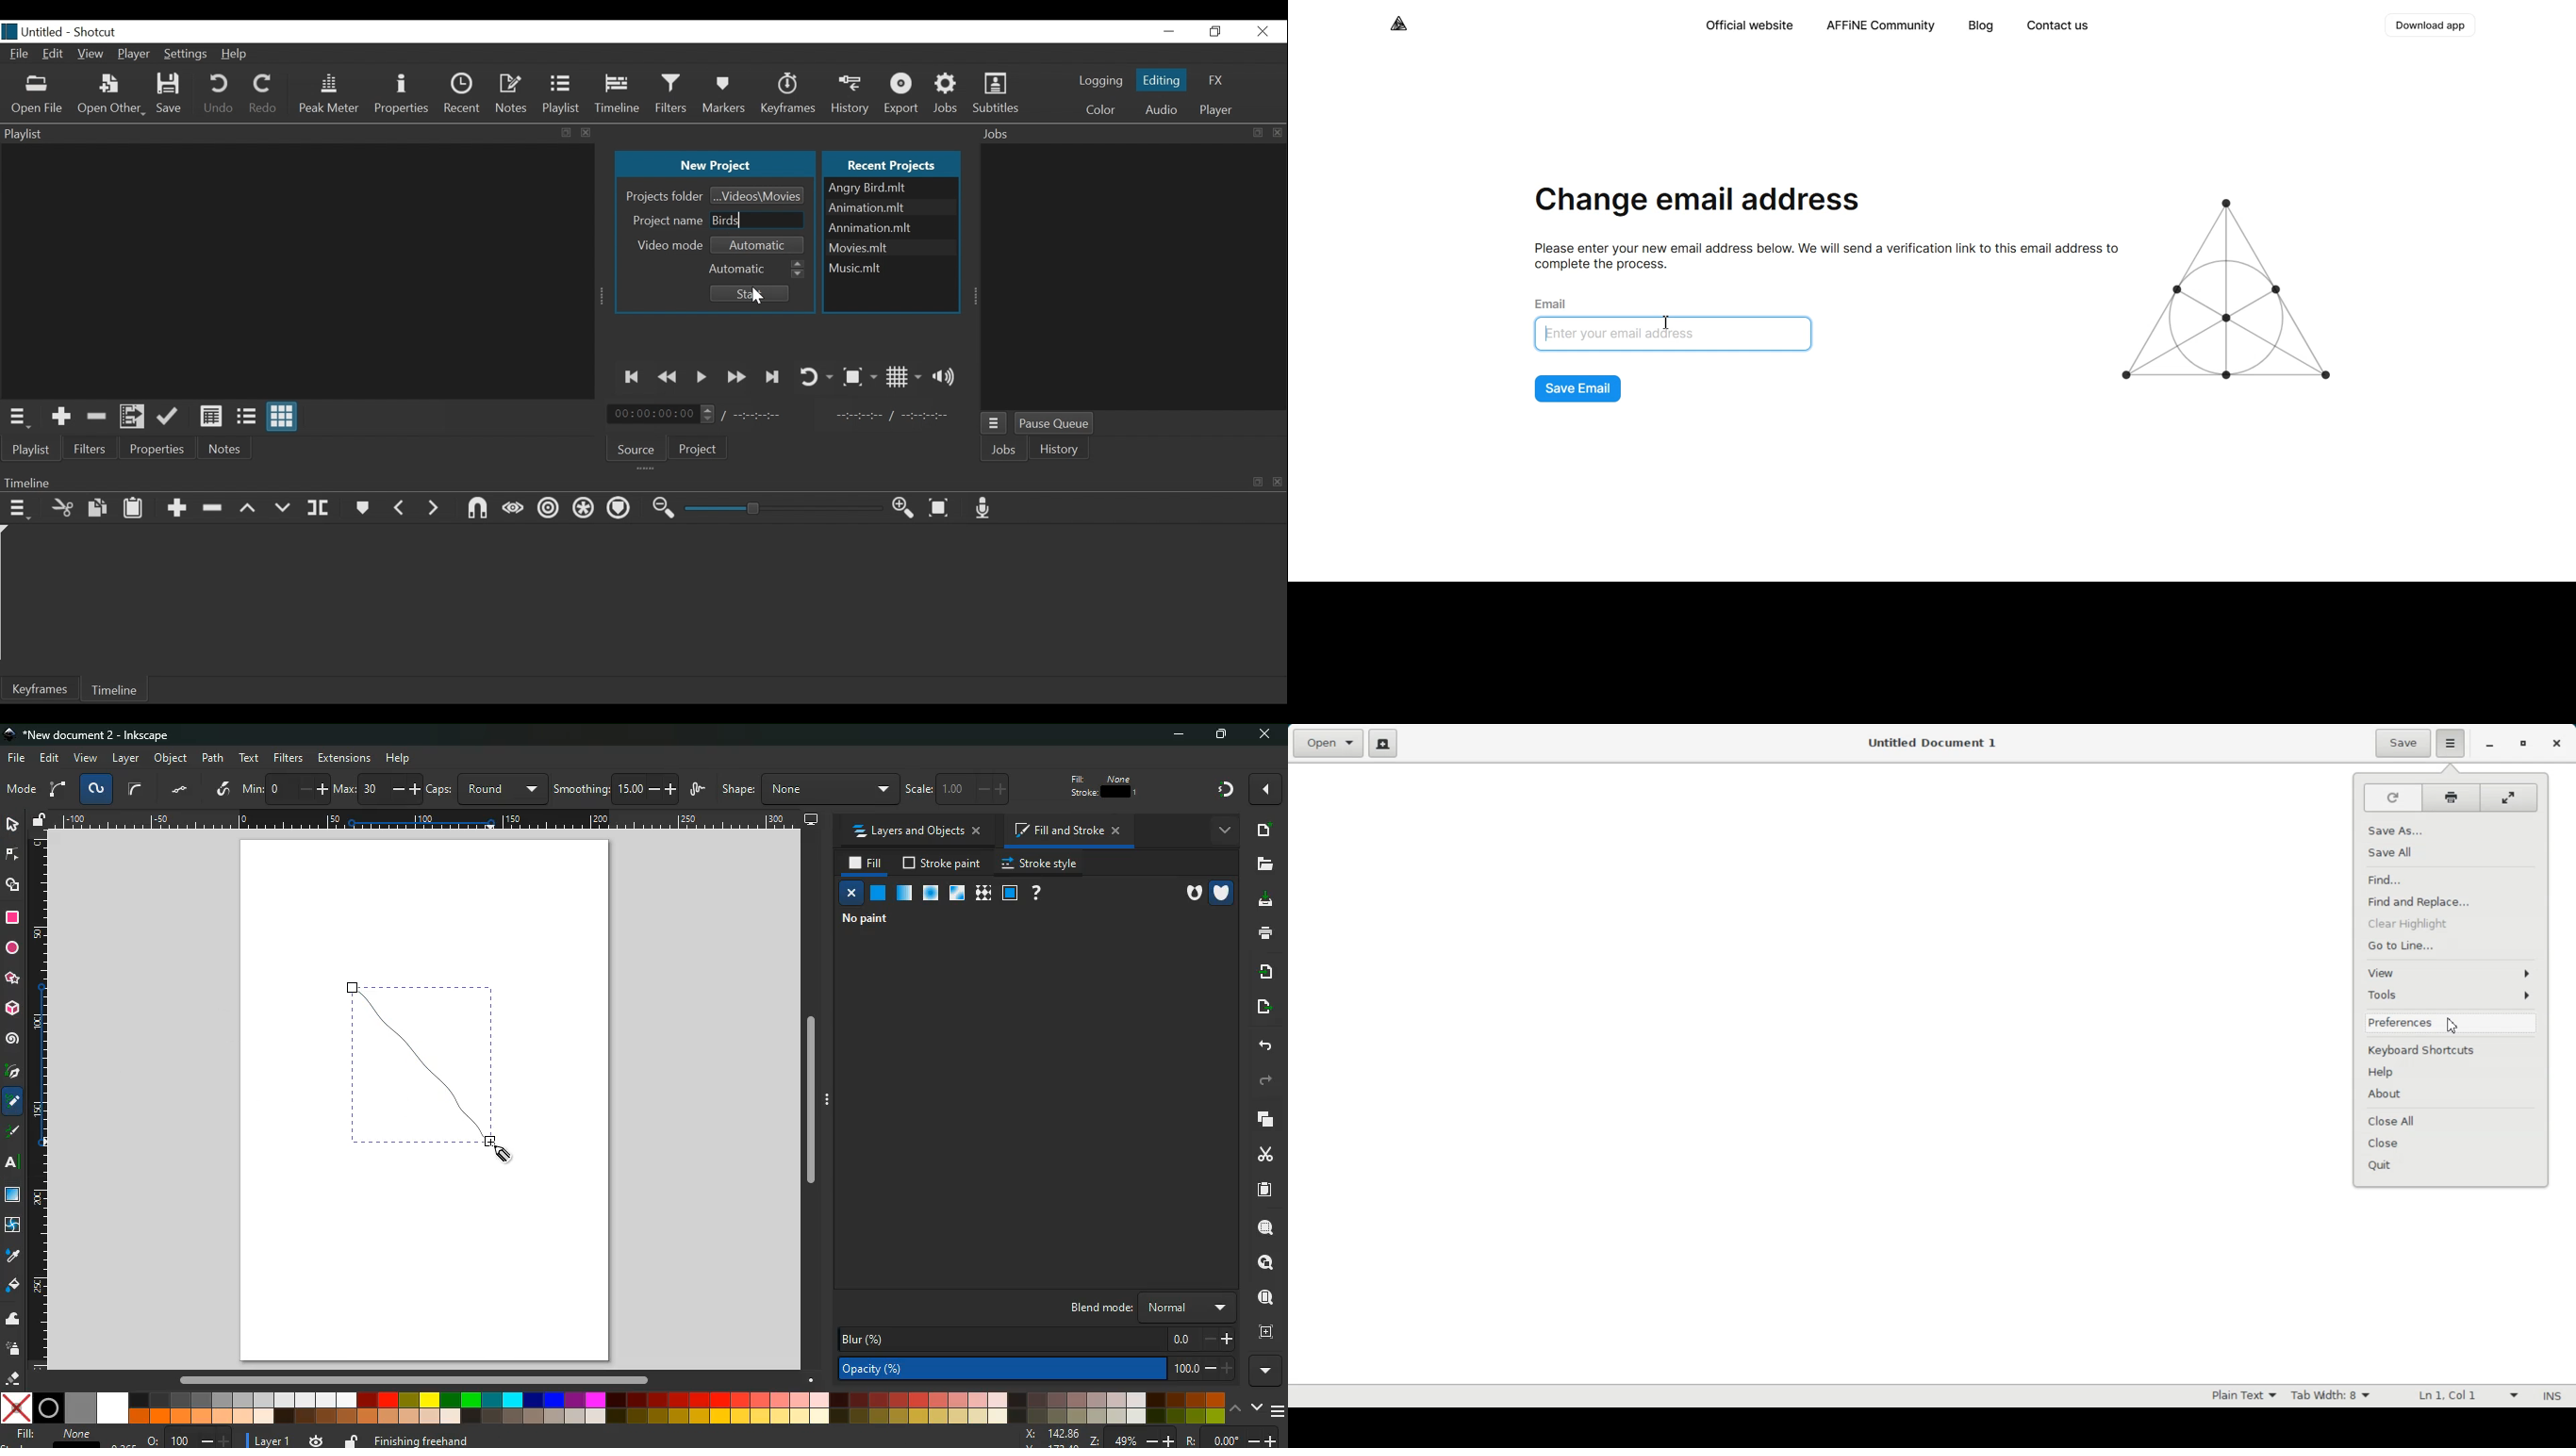 This screenshot has height=1456, width=2576. What do you see at coordinates (878, 892) in the screenshot?
I see `natural` at bounding box center [878, 892].